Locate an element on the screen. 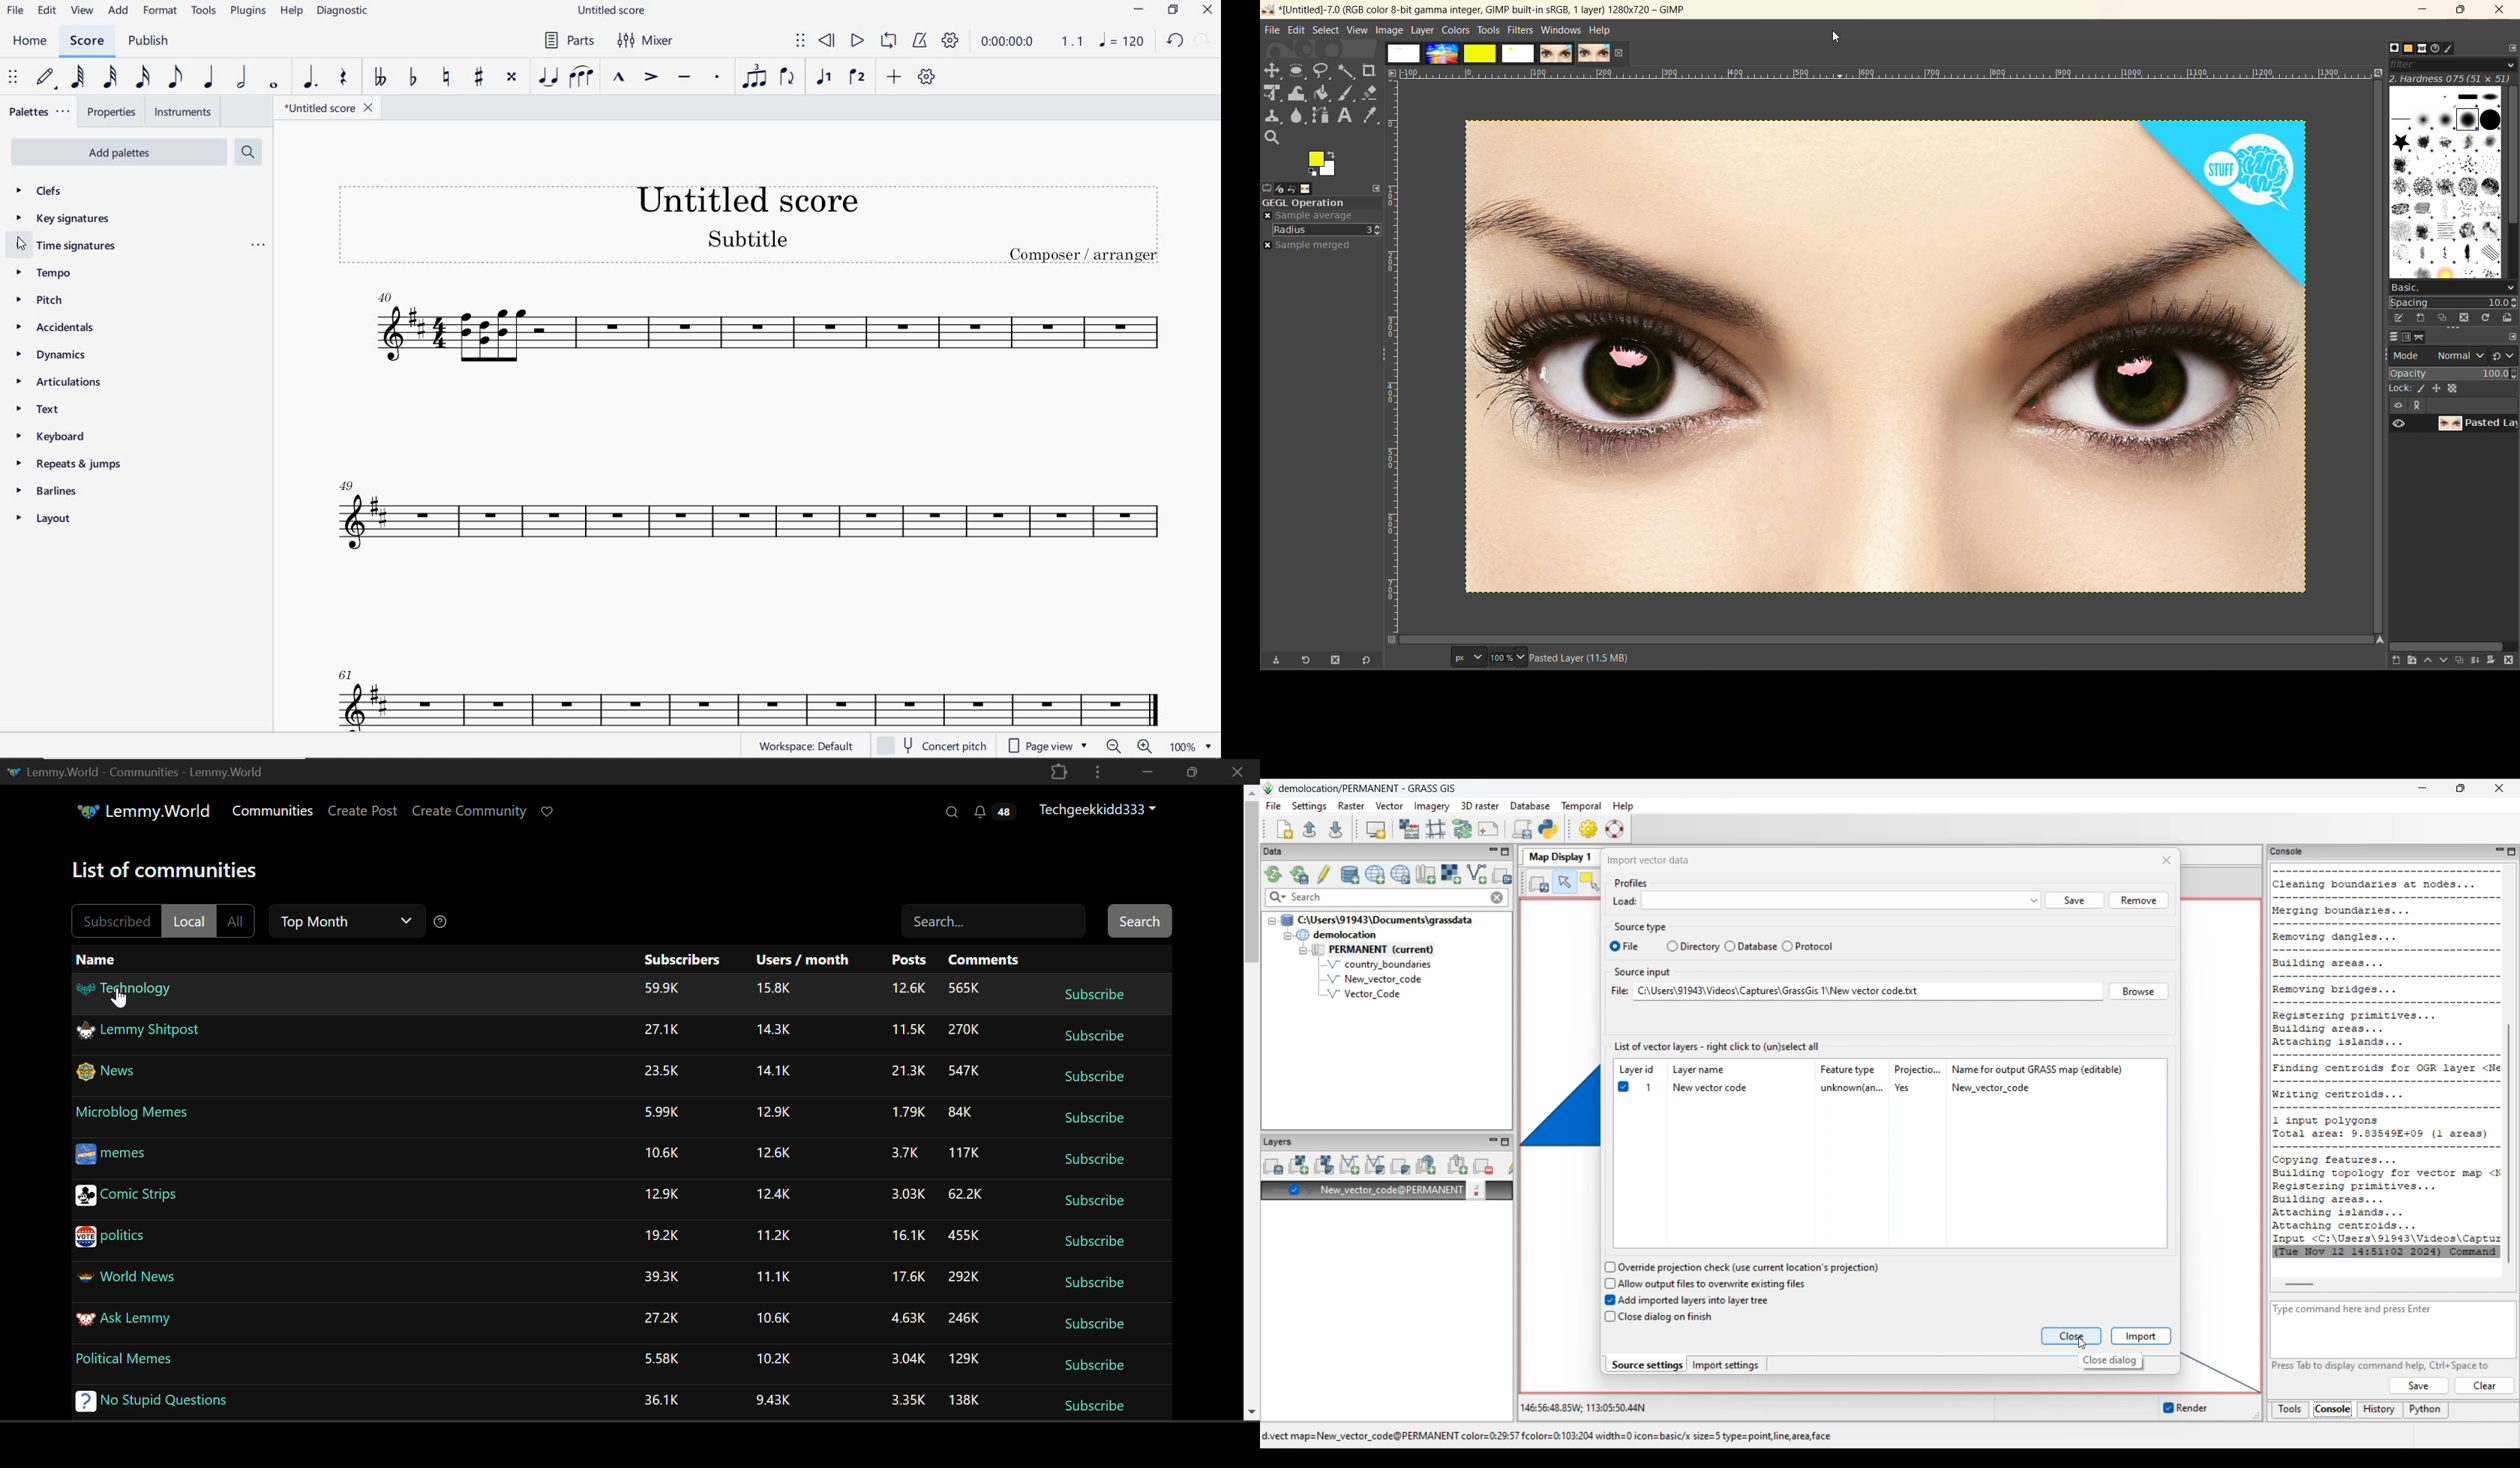 The image size is (2520, 1484). TITLE is located at coordinates (746, 217).